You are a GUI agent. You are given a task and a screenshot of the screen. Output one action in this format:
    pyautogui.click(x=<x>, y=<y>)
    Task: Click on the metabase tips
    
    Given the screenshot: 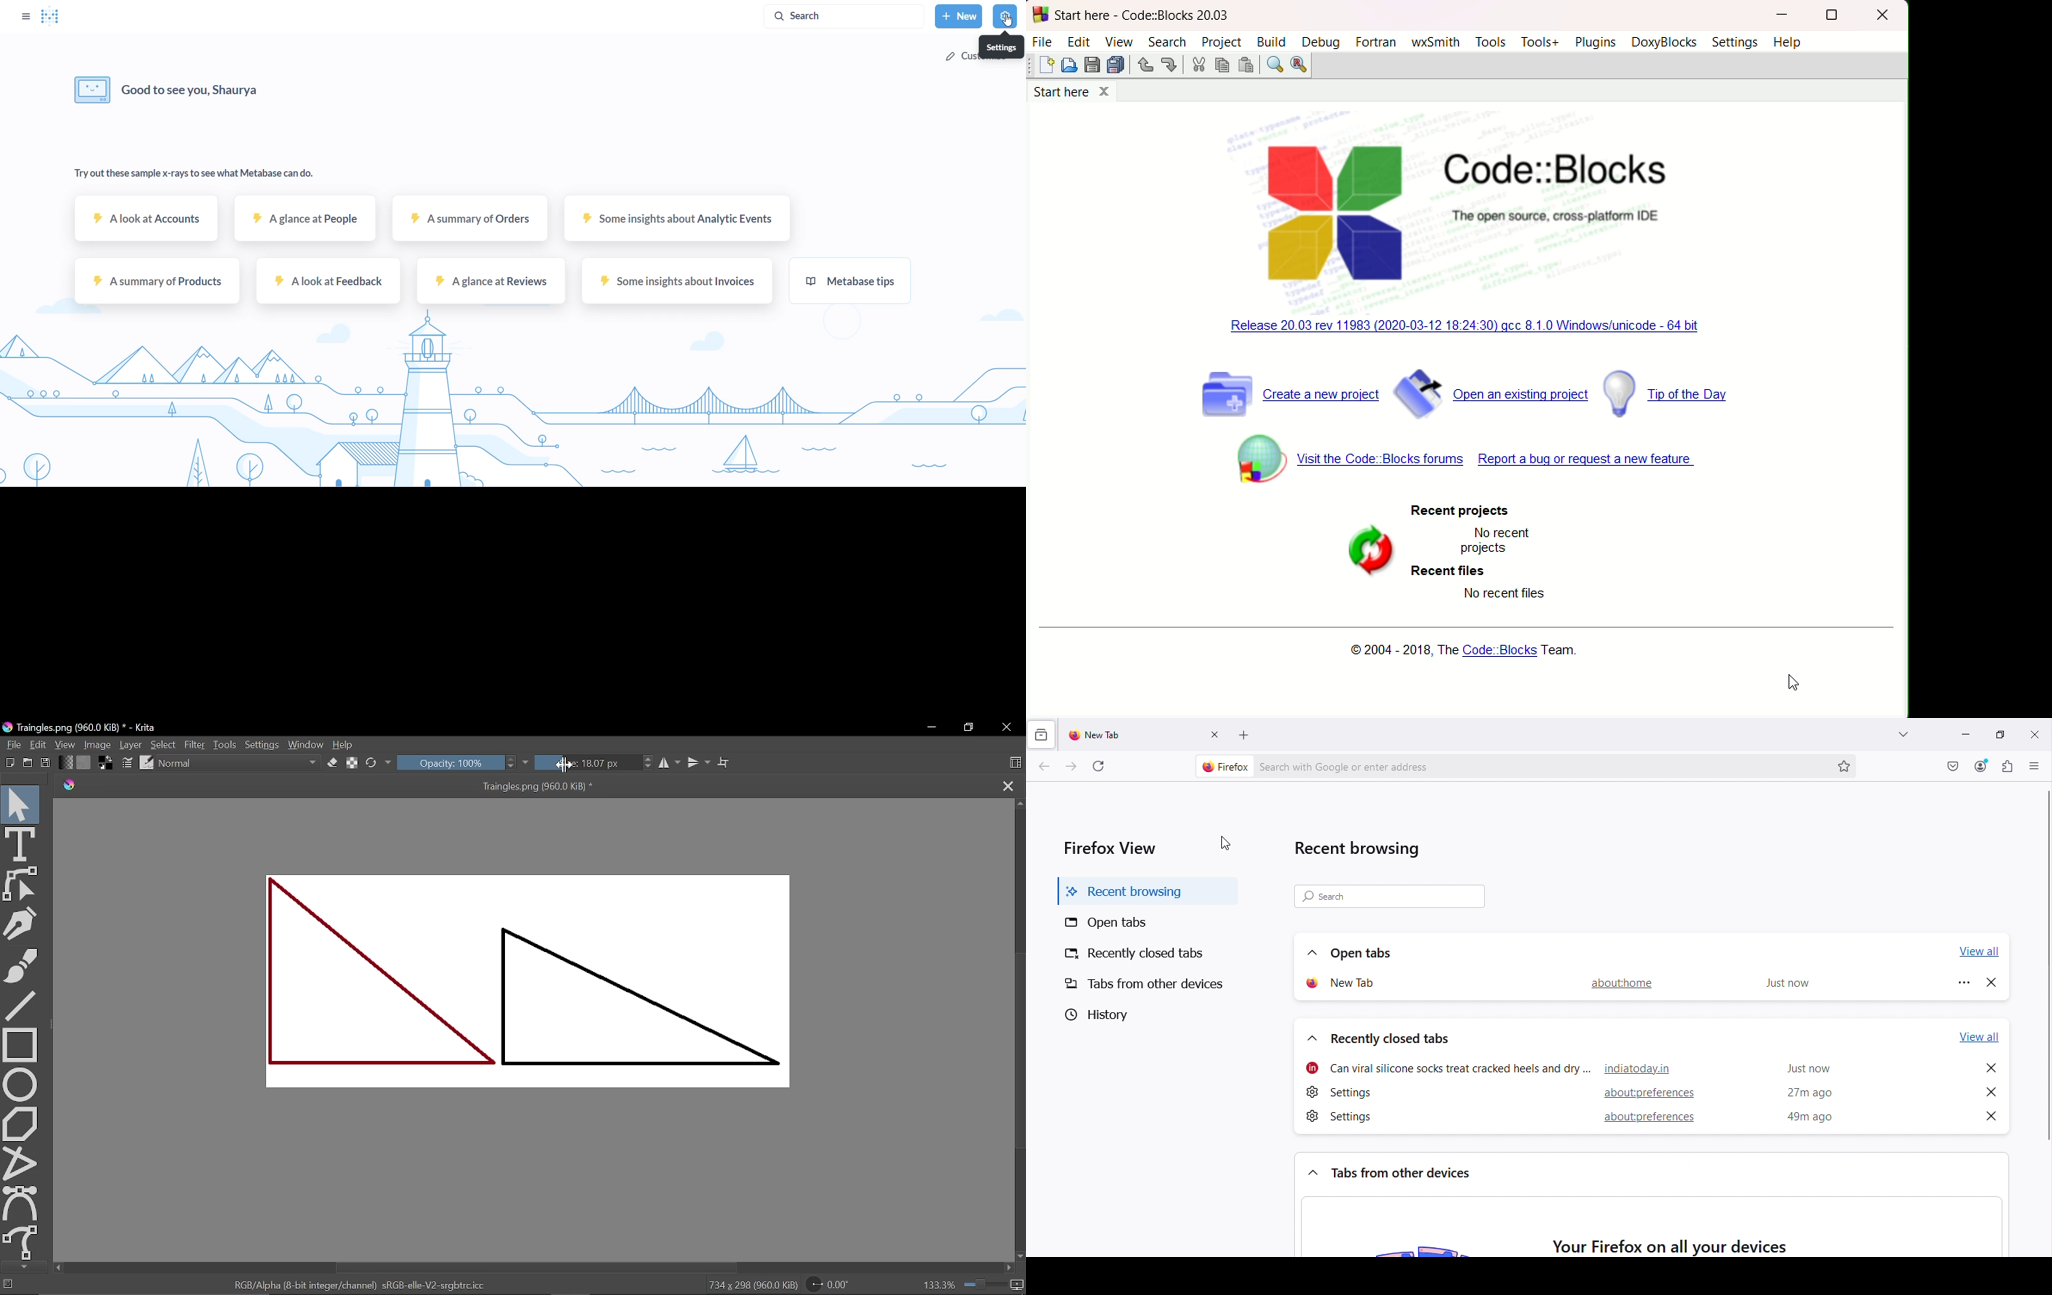 What is the action you would take?
    pyautogui.click(x=848, y=284)
    